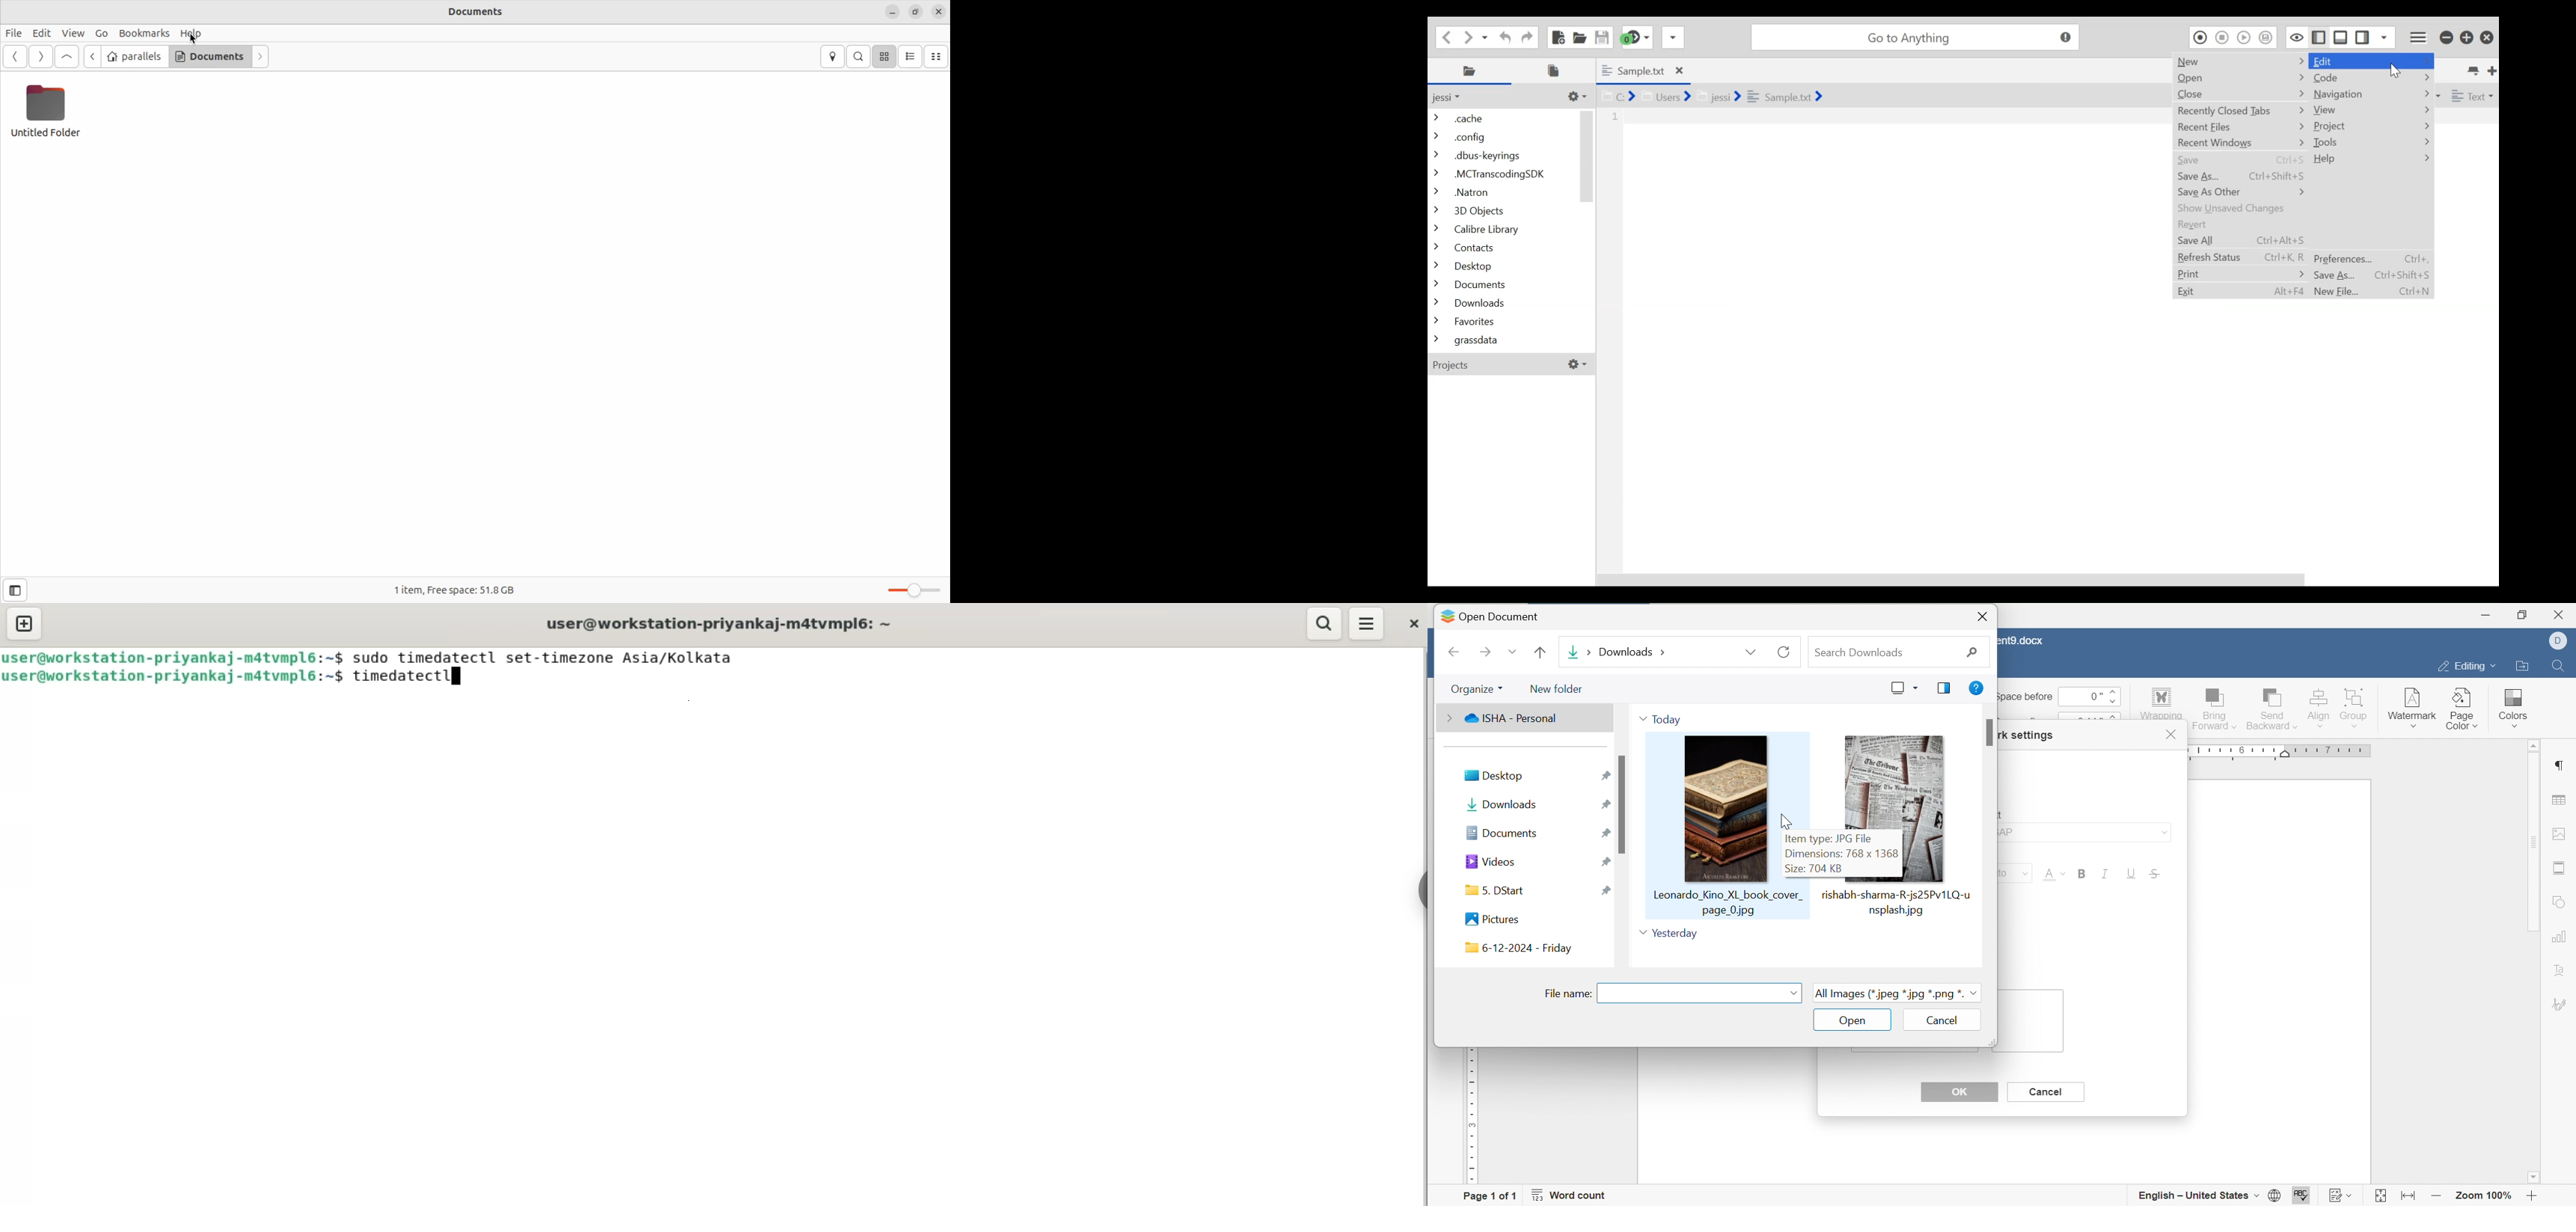  I want to click on track changes, so click(2342, 1195).